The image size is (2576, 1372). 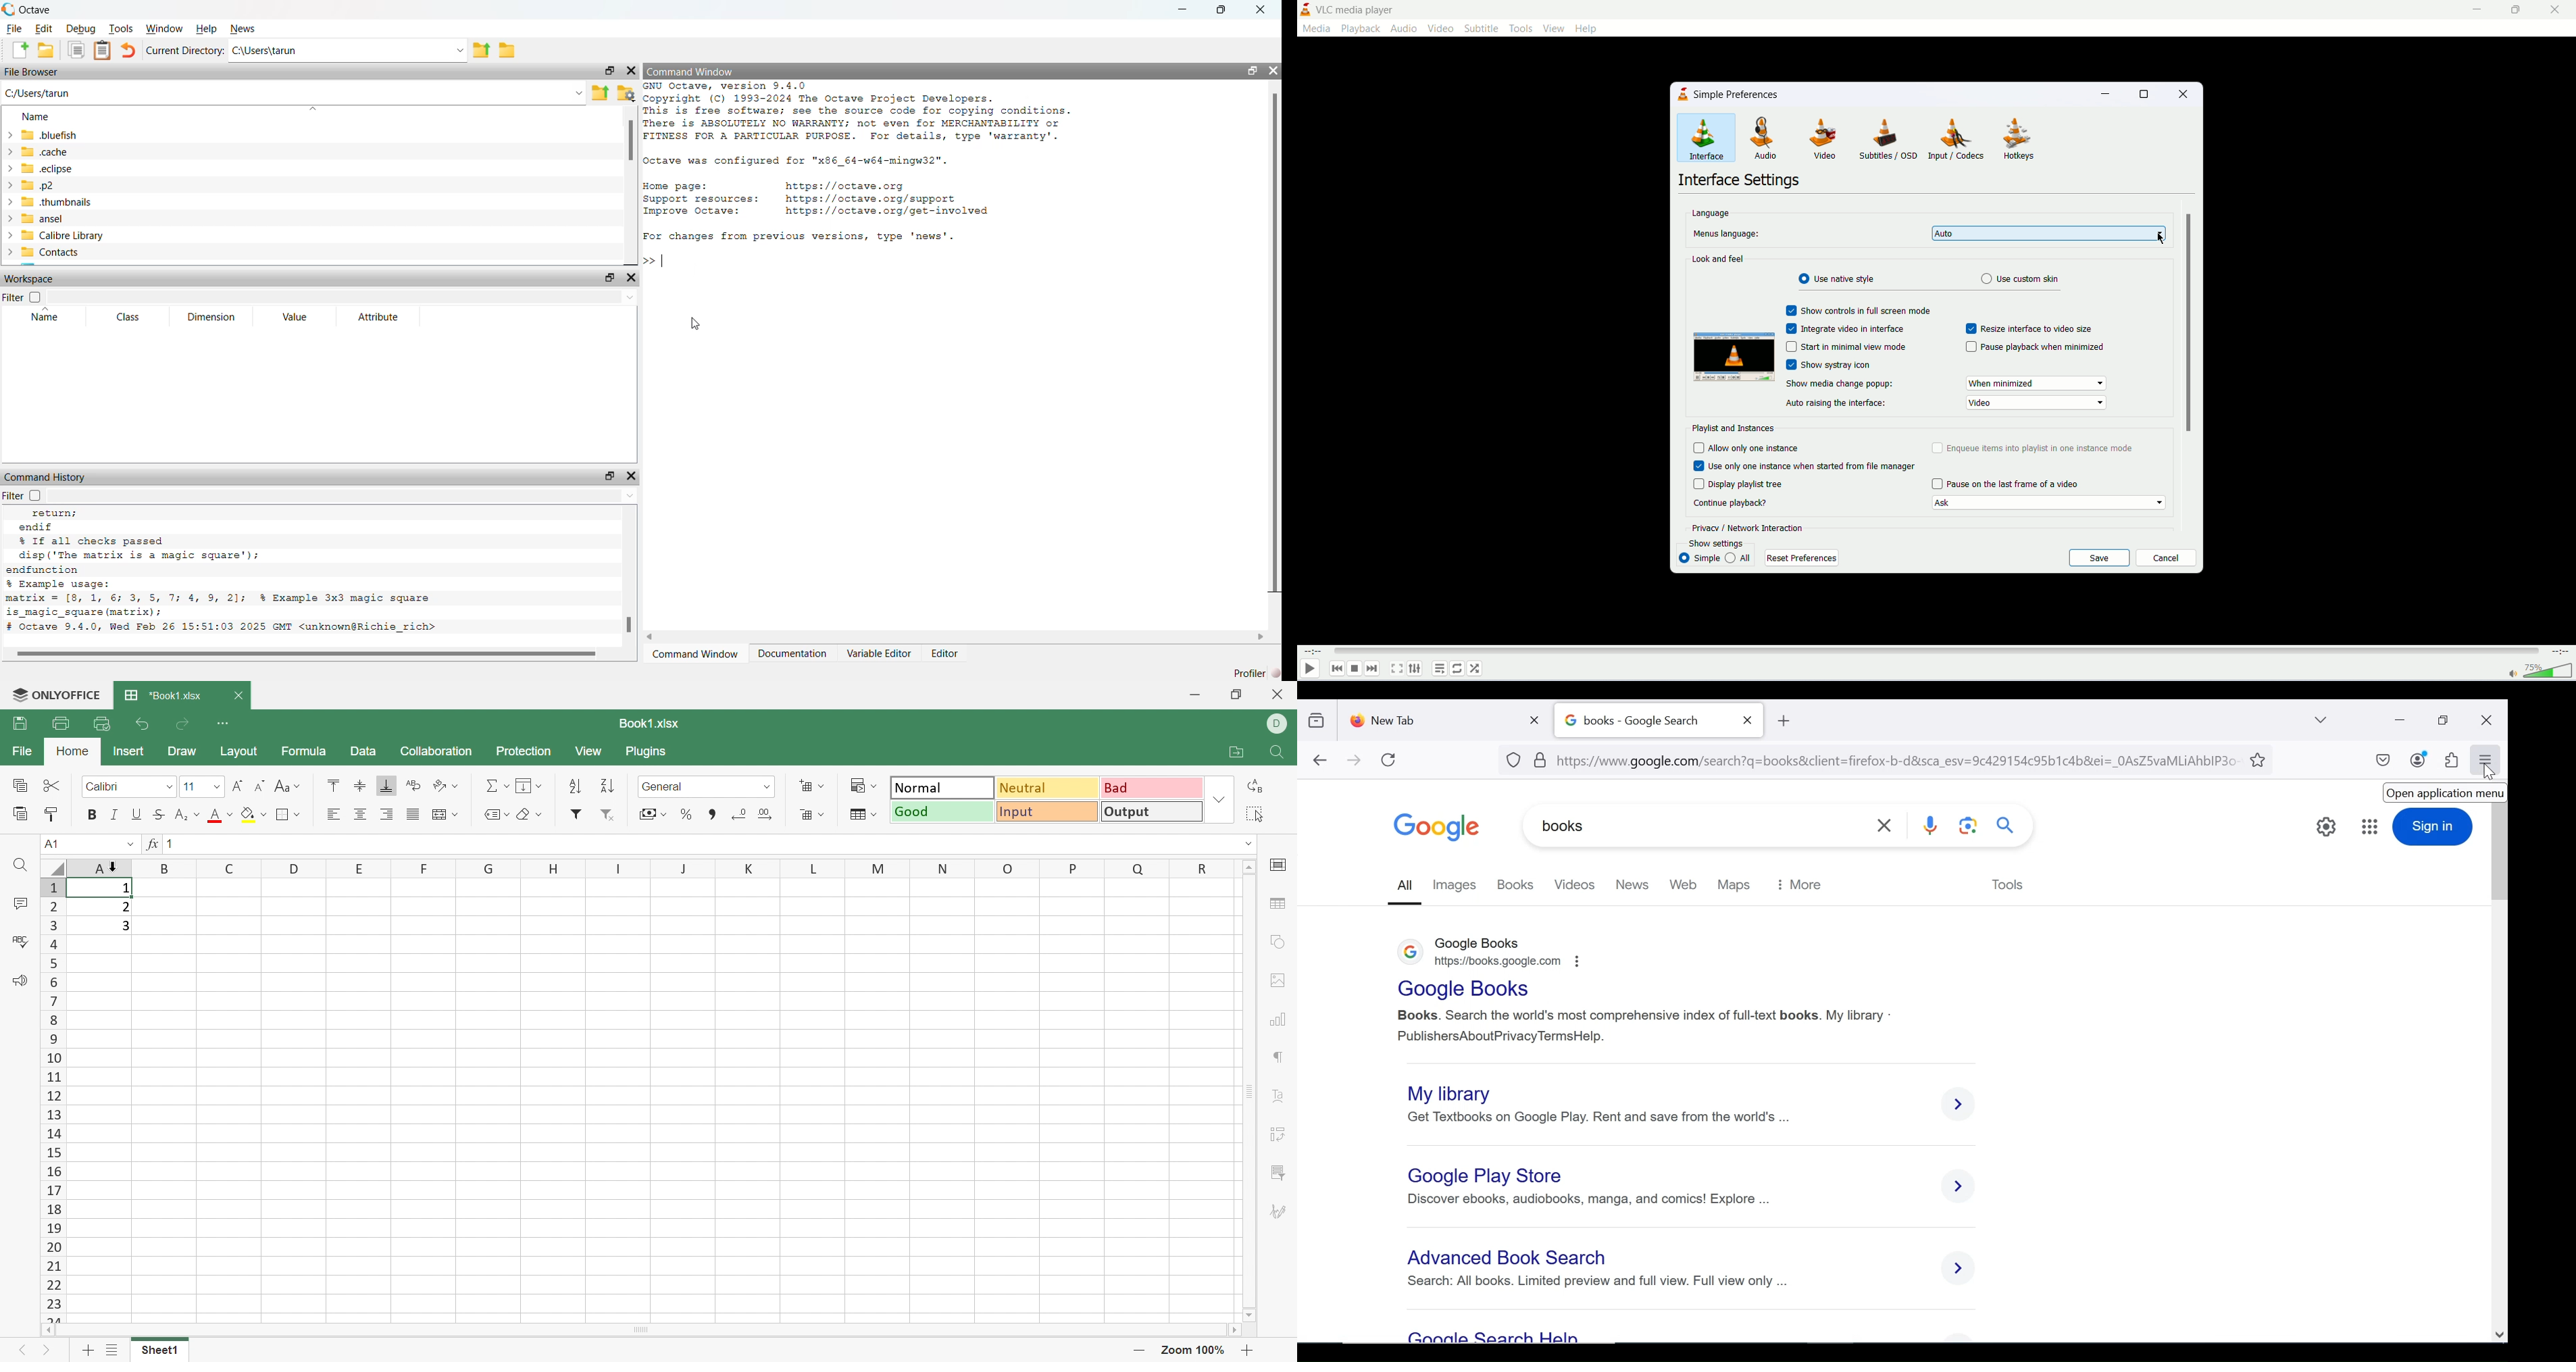 I want to click on Orientation, so click(x=446, y=786).